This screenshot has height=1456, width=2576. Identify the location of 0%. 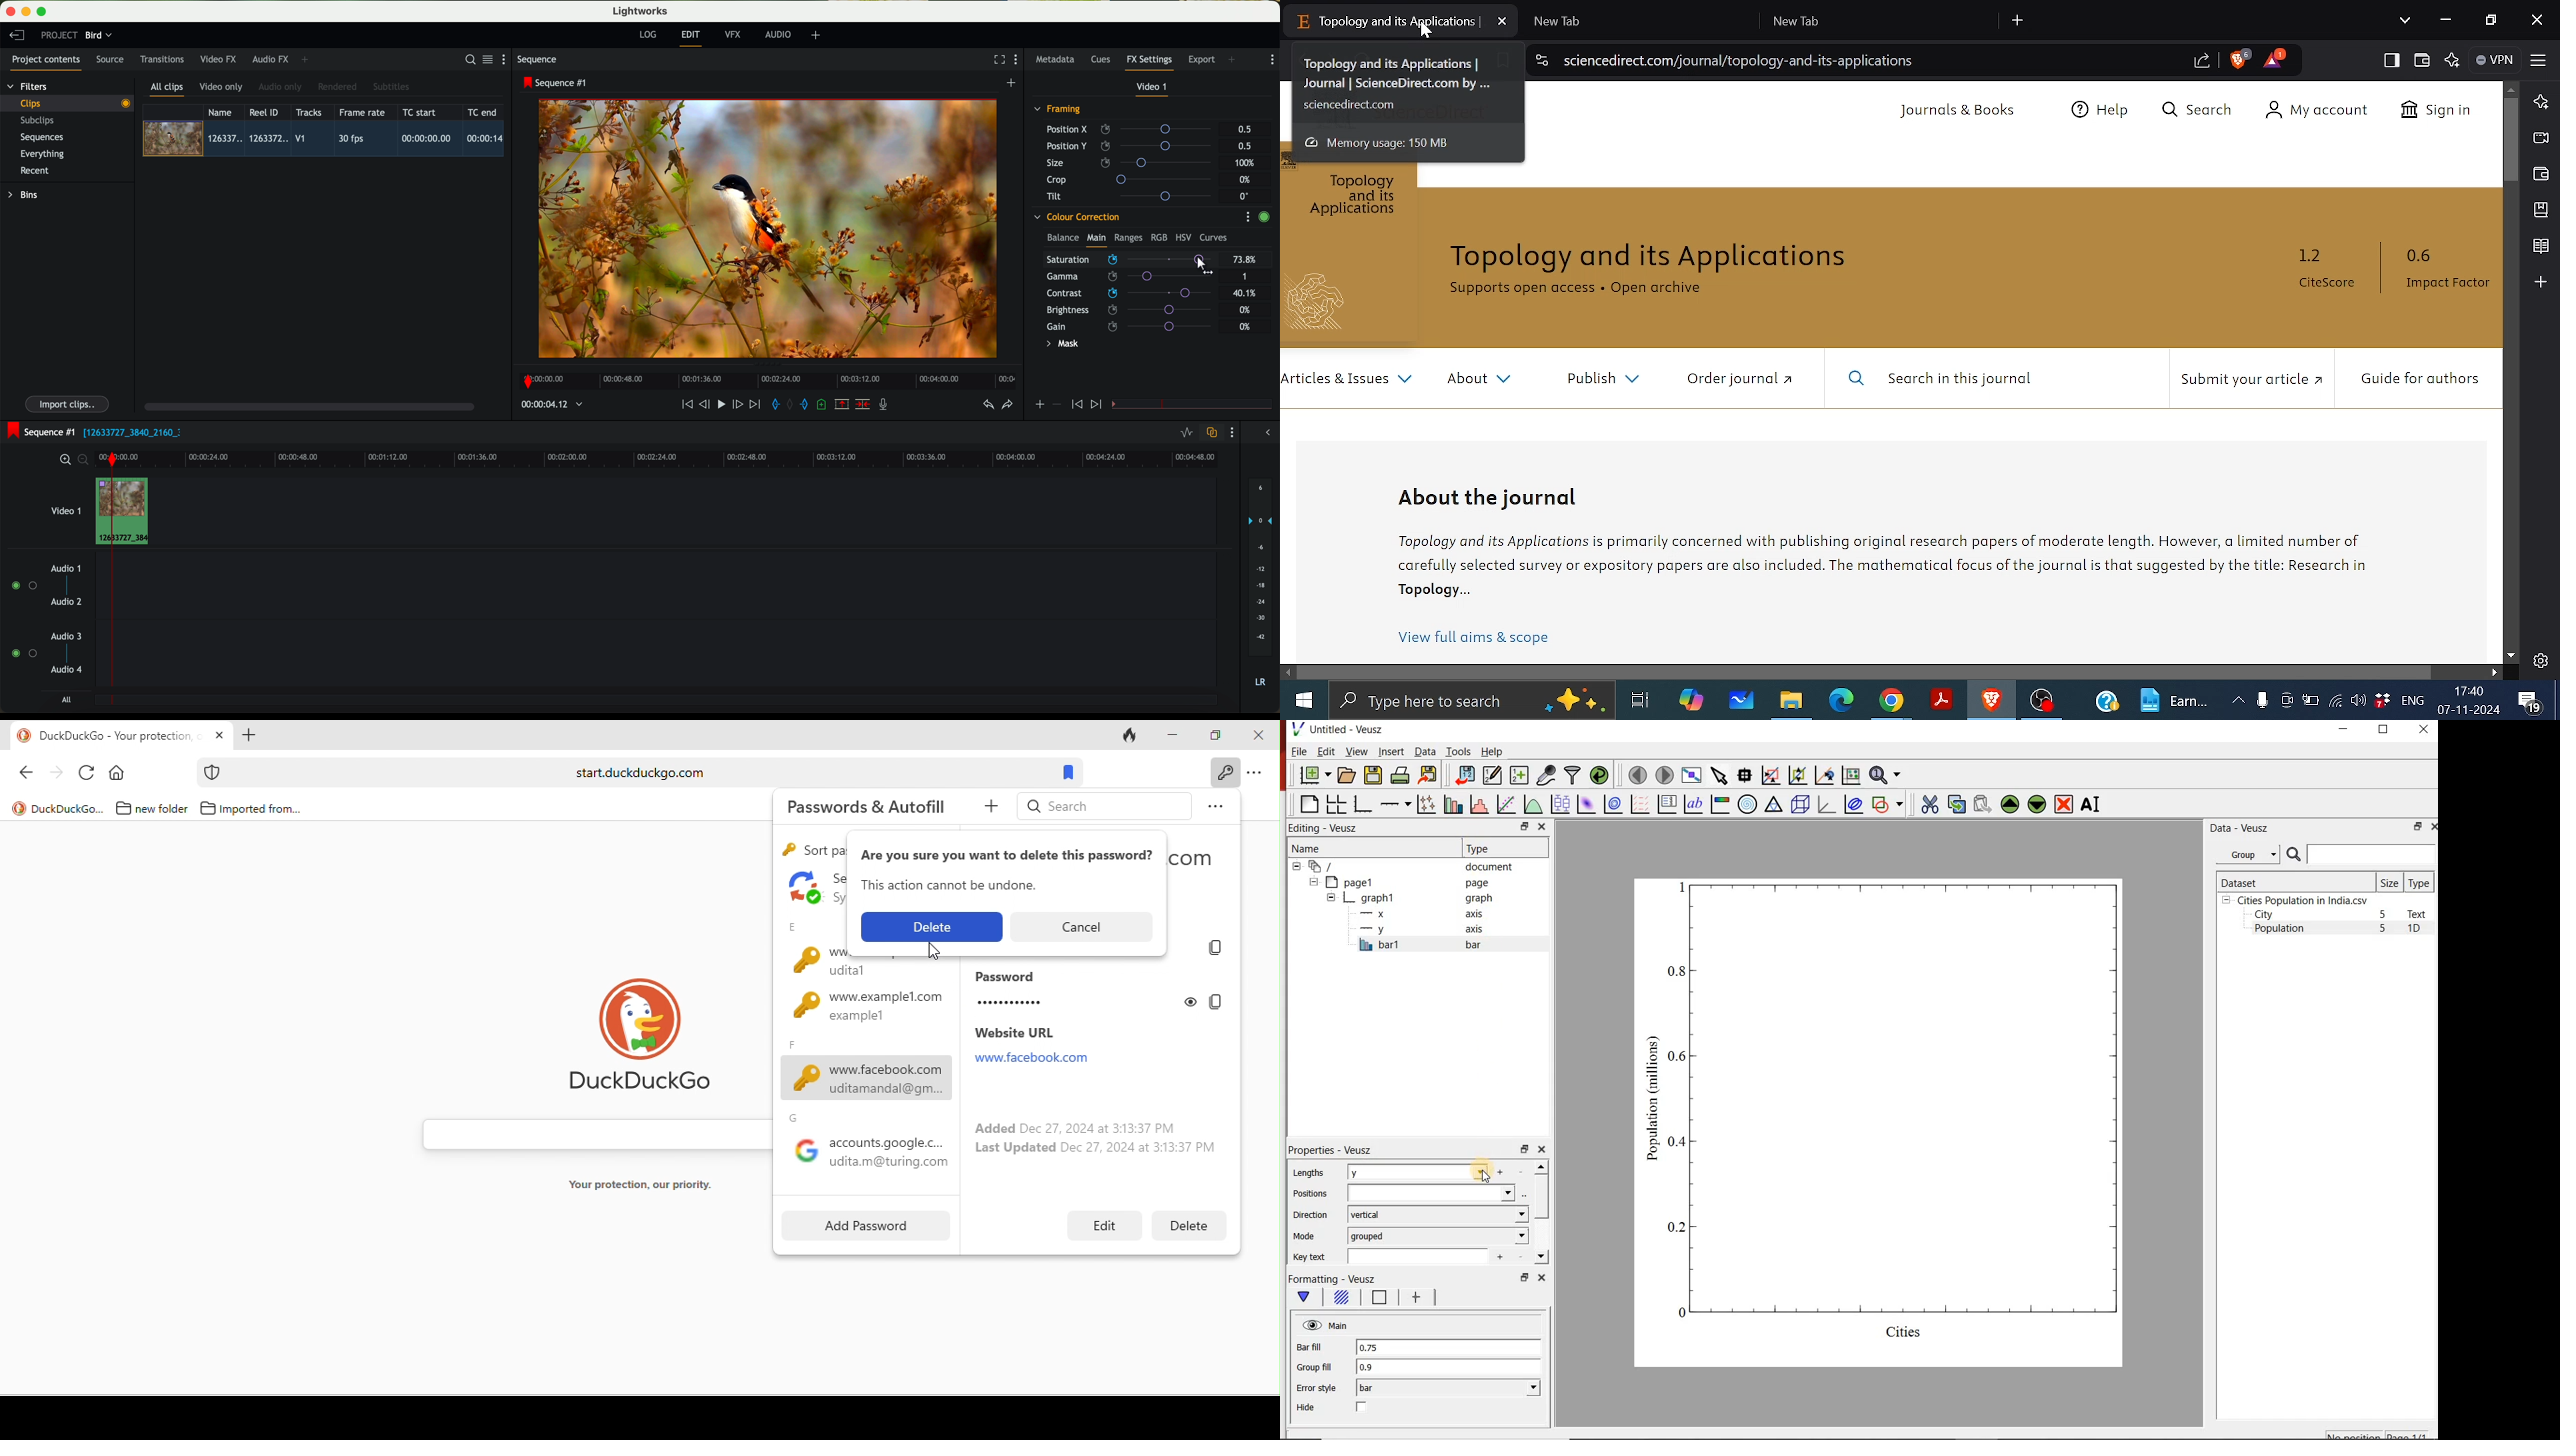
(1246, 180).